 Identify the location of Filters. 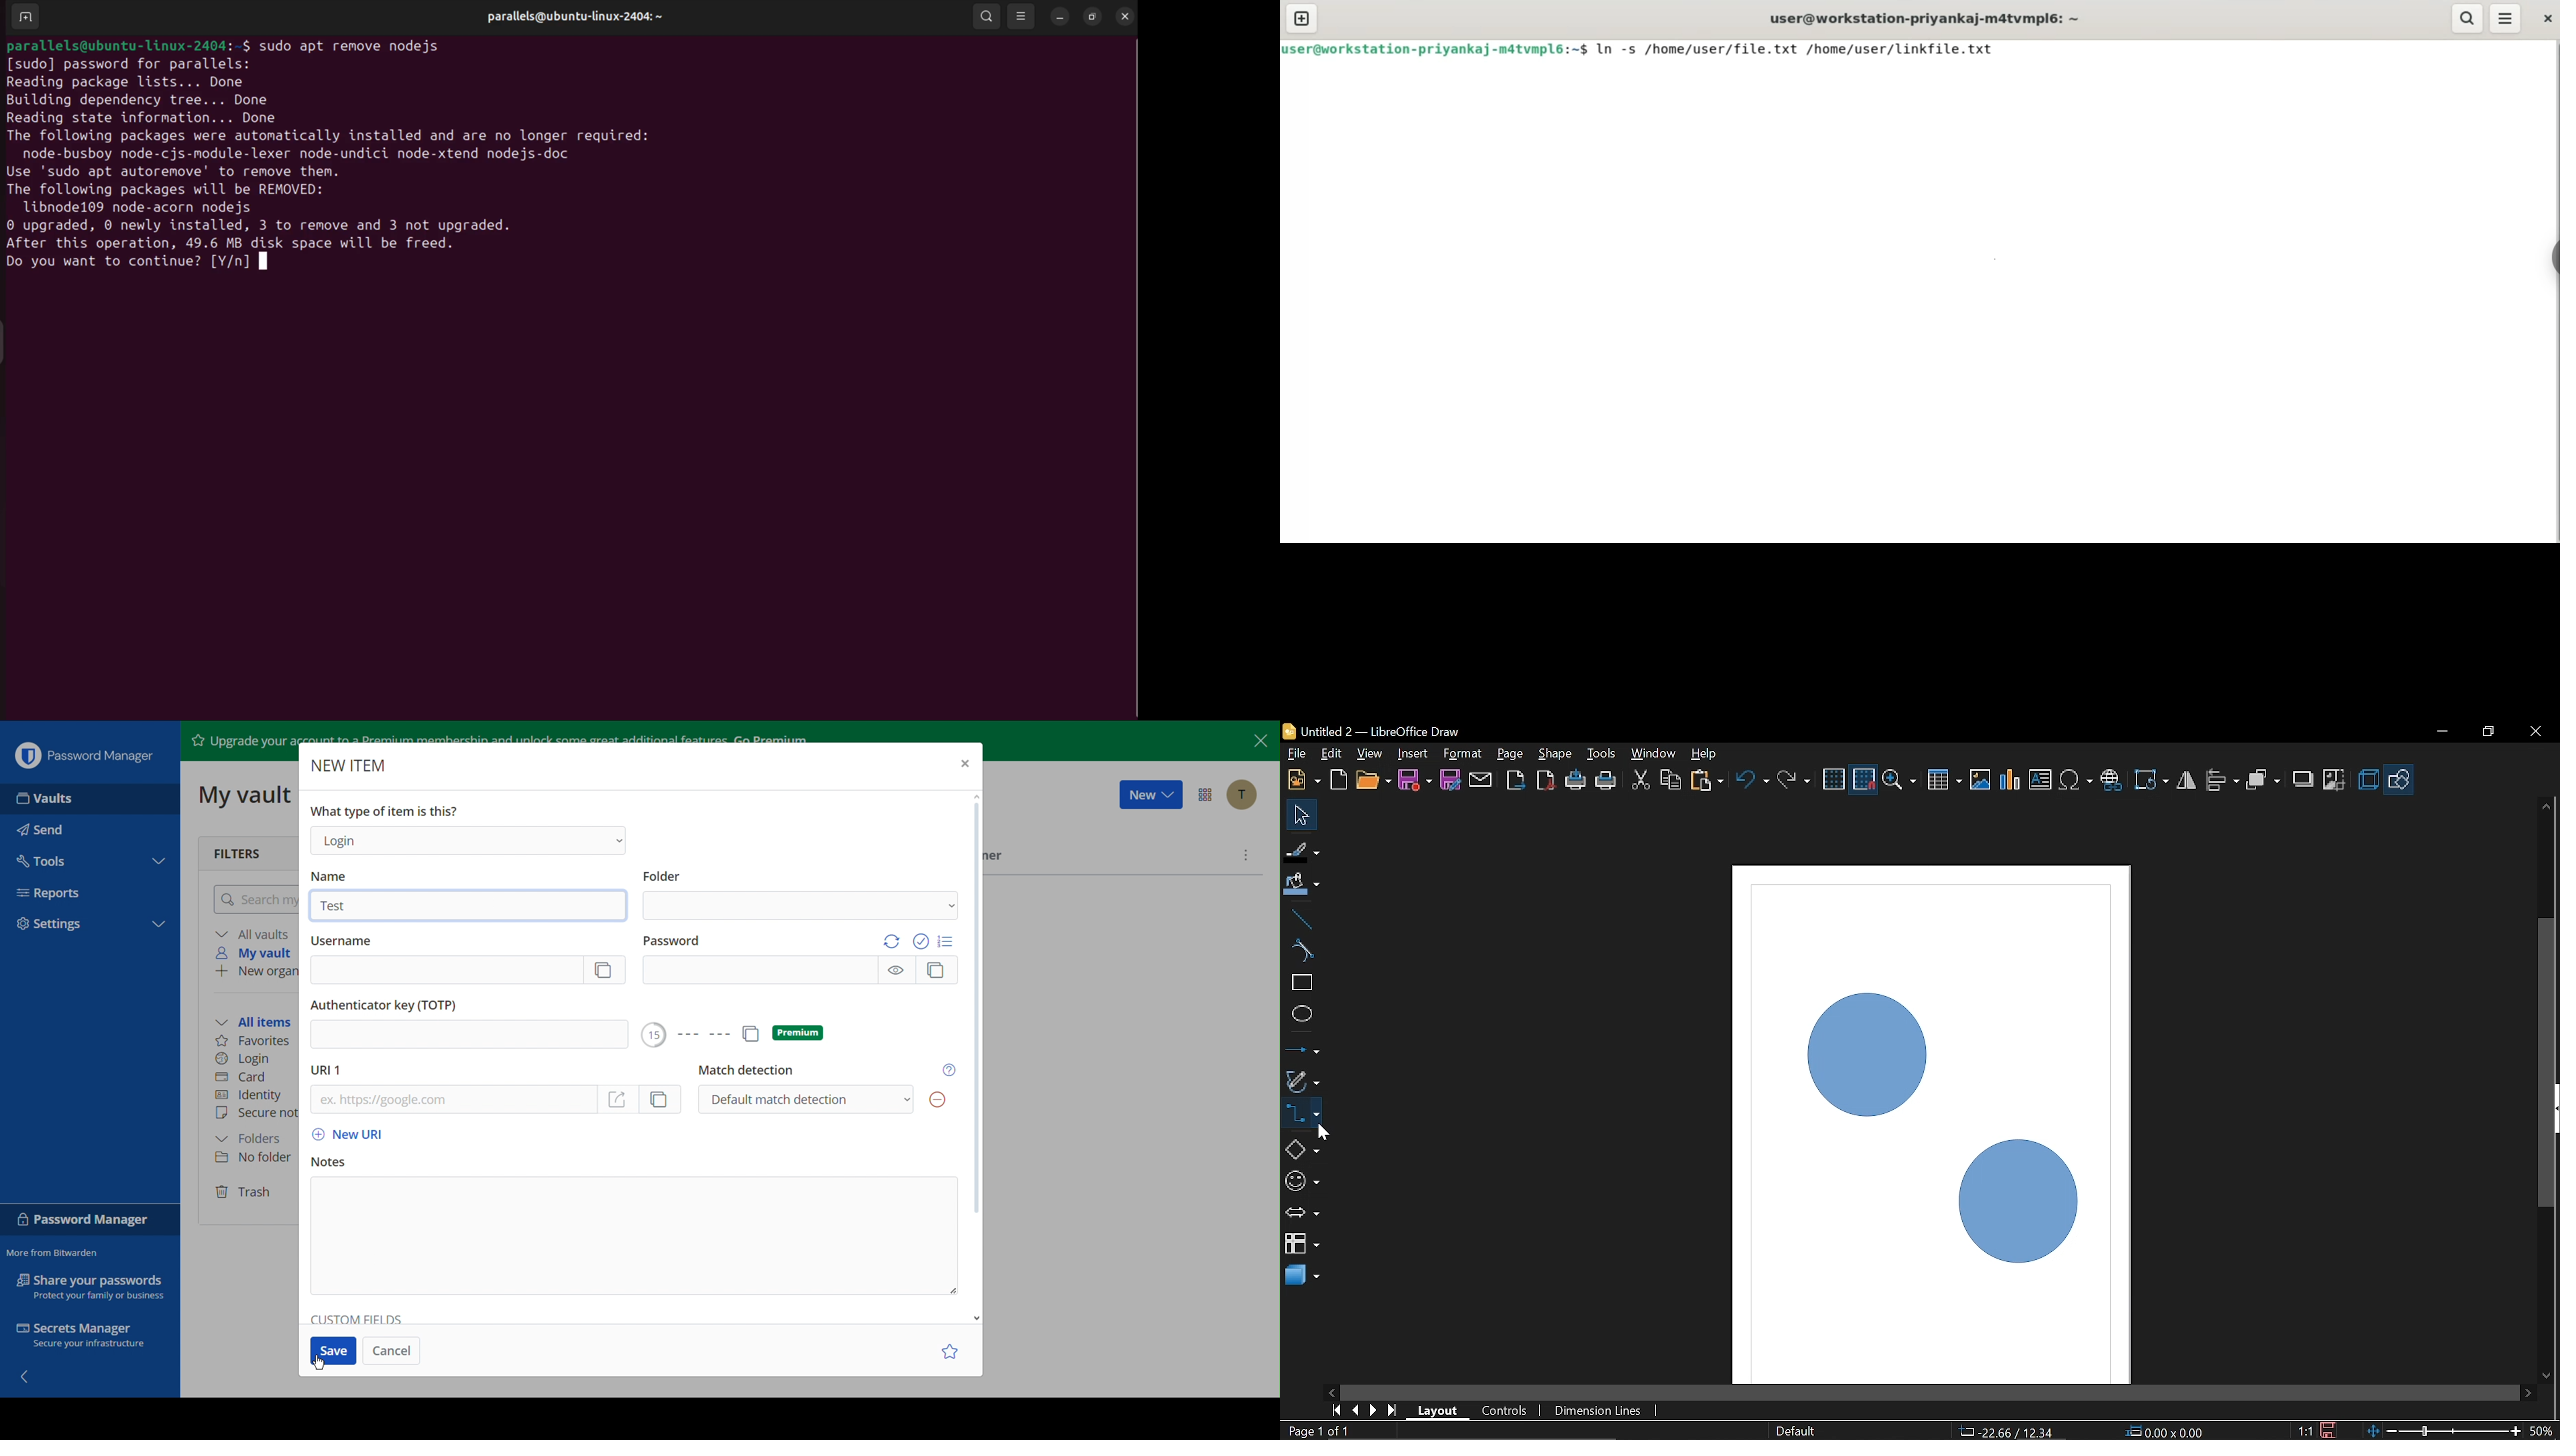
(241, 852).